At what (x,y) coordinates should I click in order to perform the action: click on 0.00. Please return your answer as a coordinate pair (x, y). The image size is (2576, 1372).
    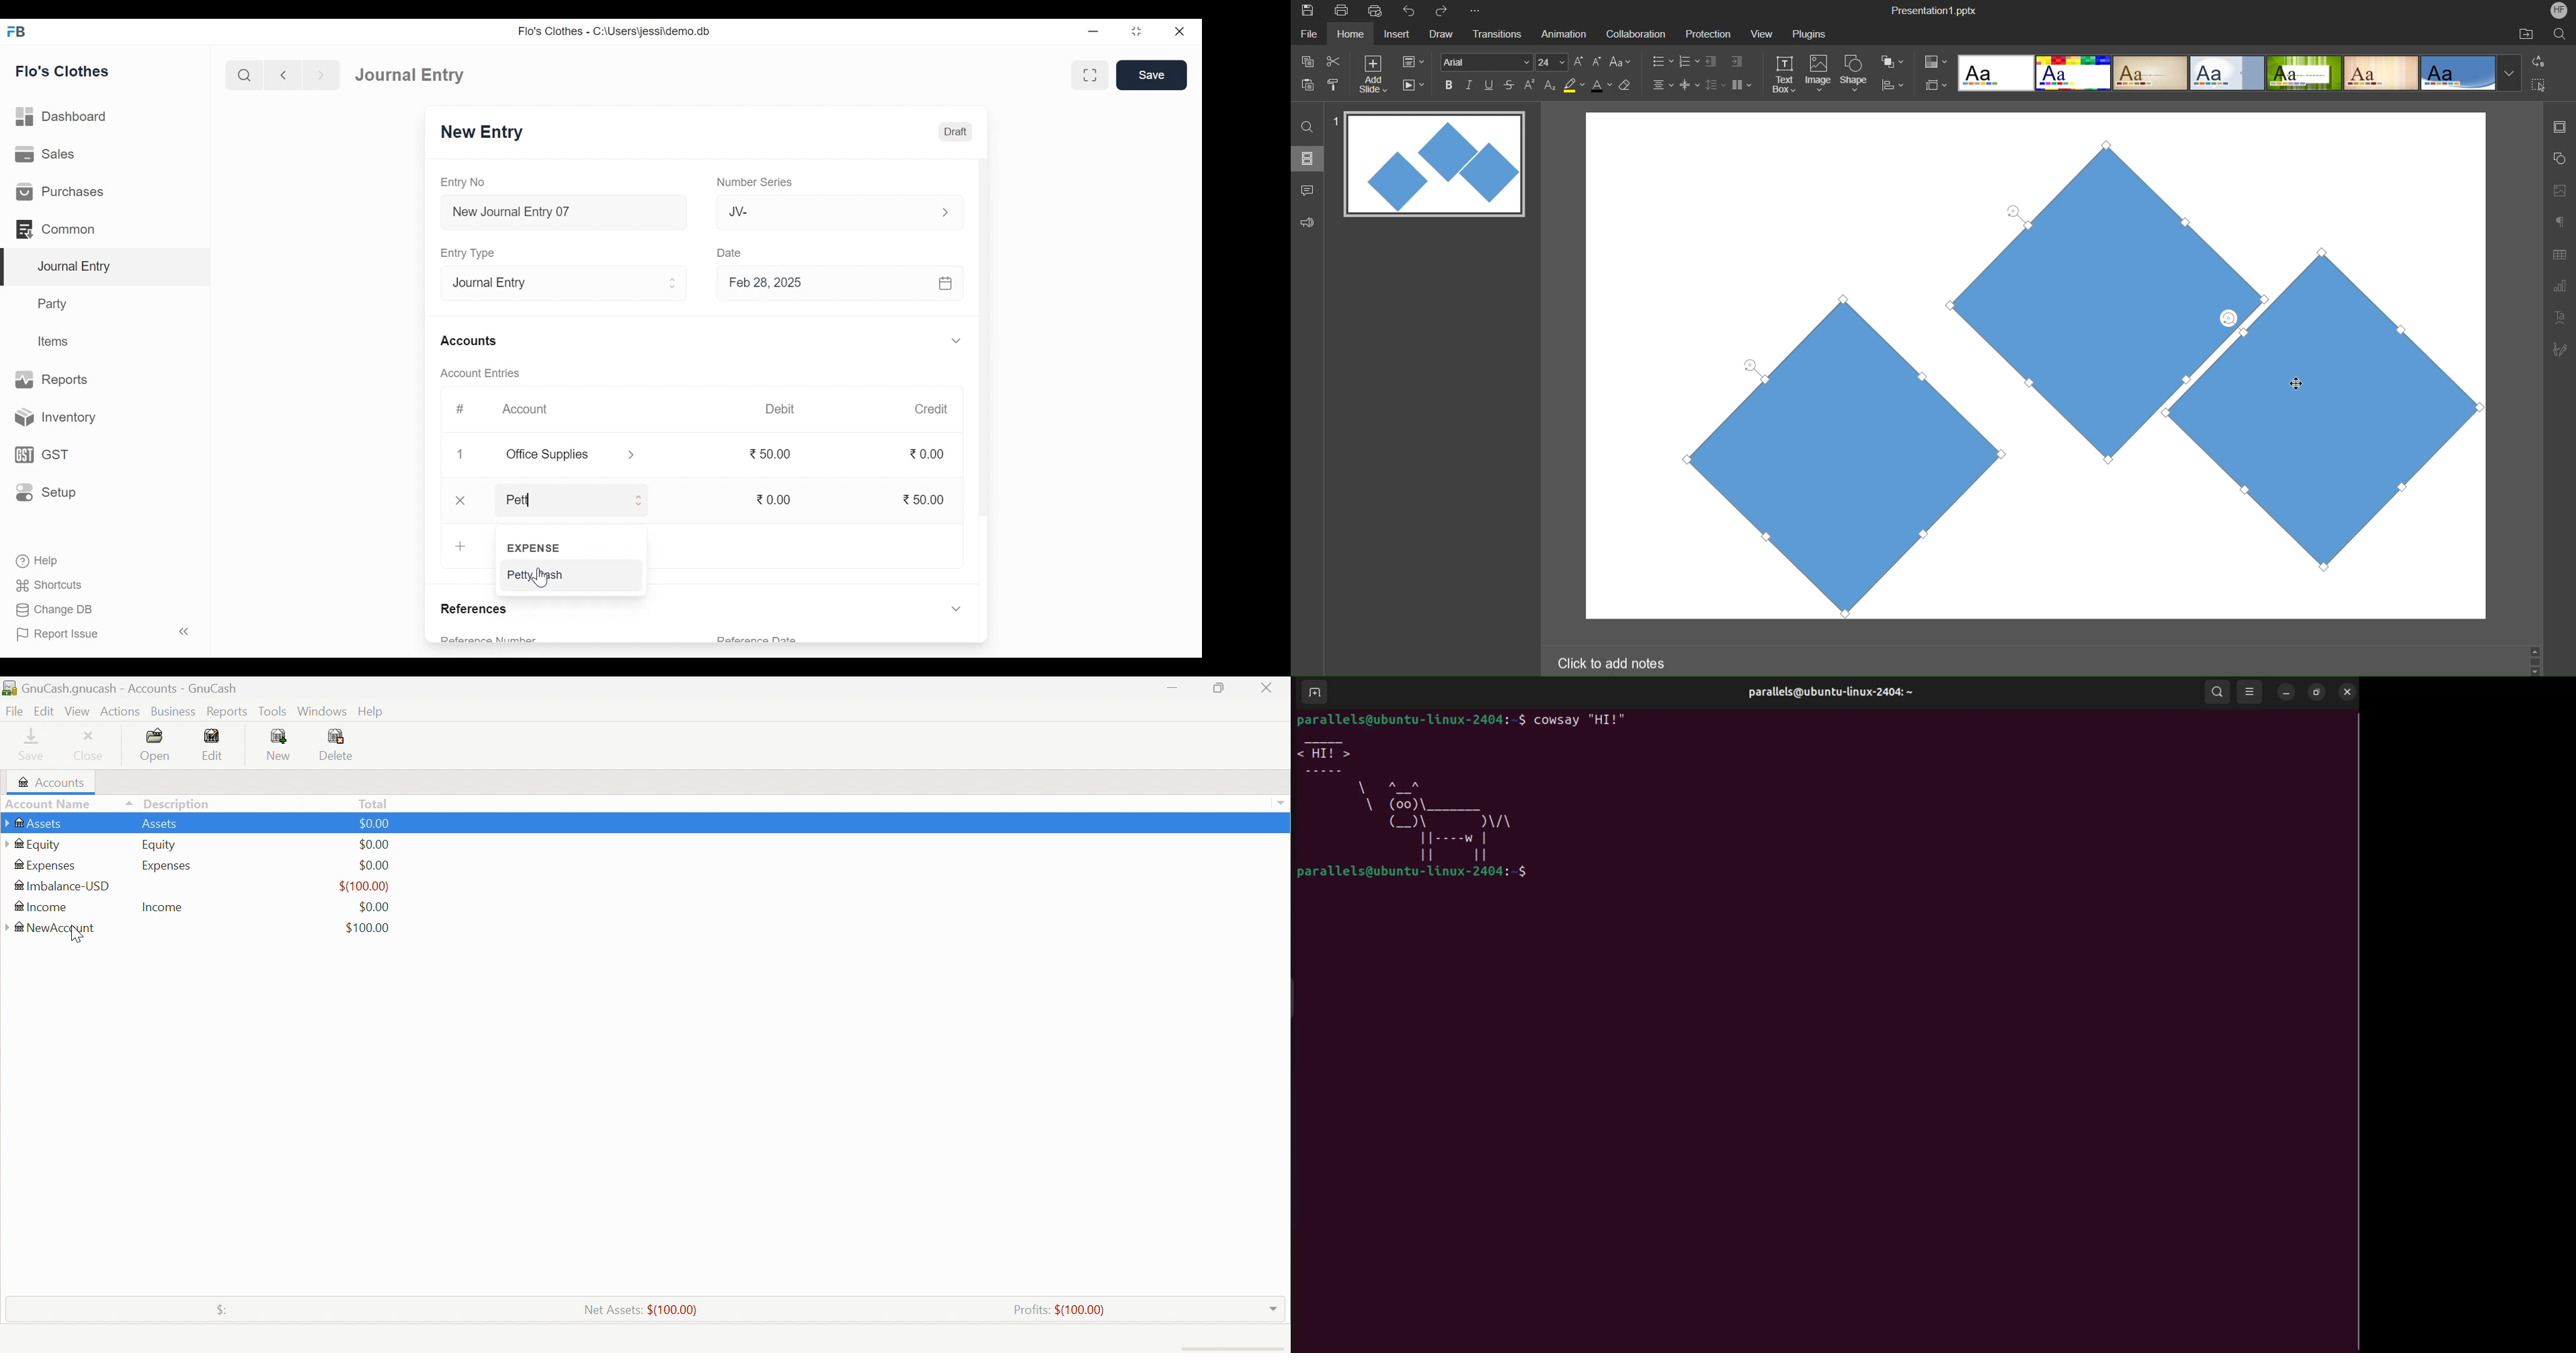
    Looking at the image, I should click on (930, 455).